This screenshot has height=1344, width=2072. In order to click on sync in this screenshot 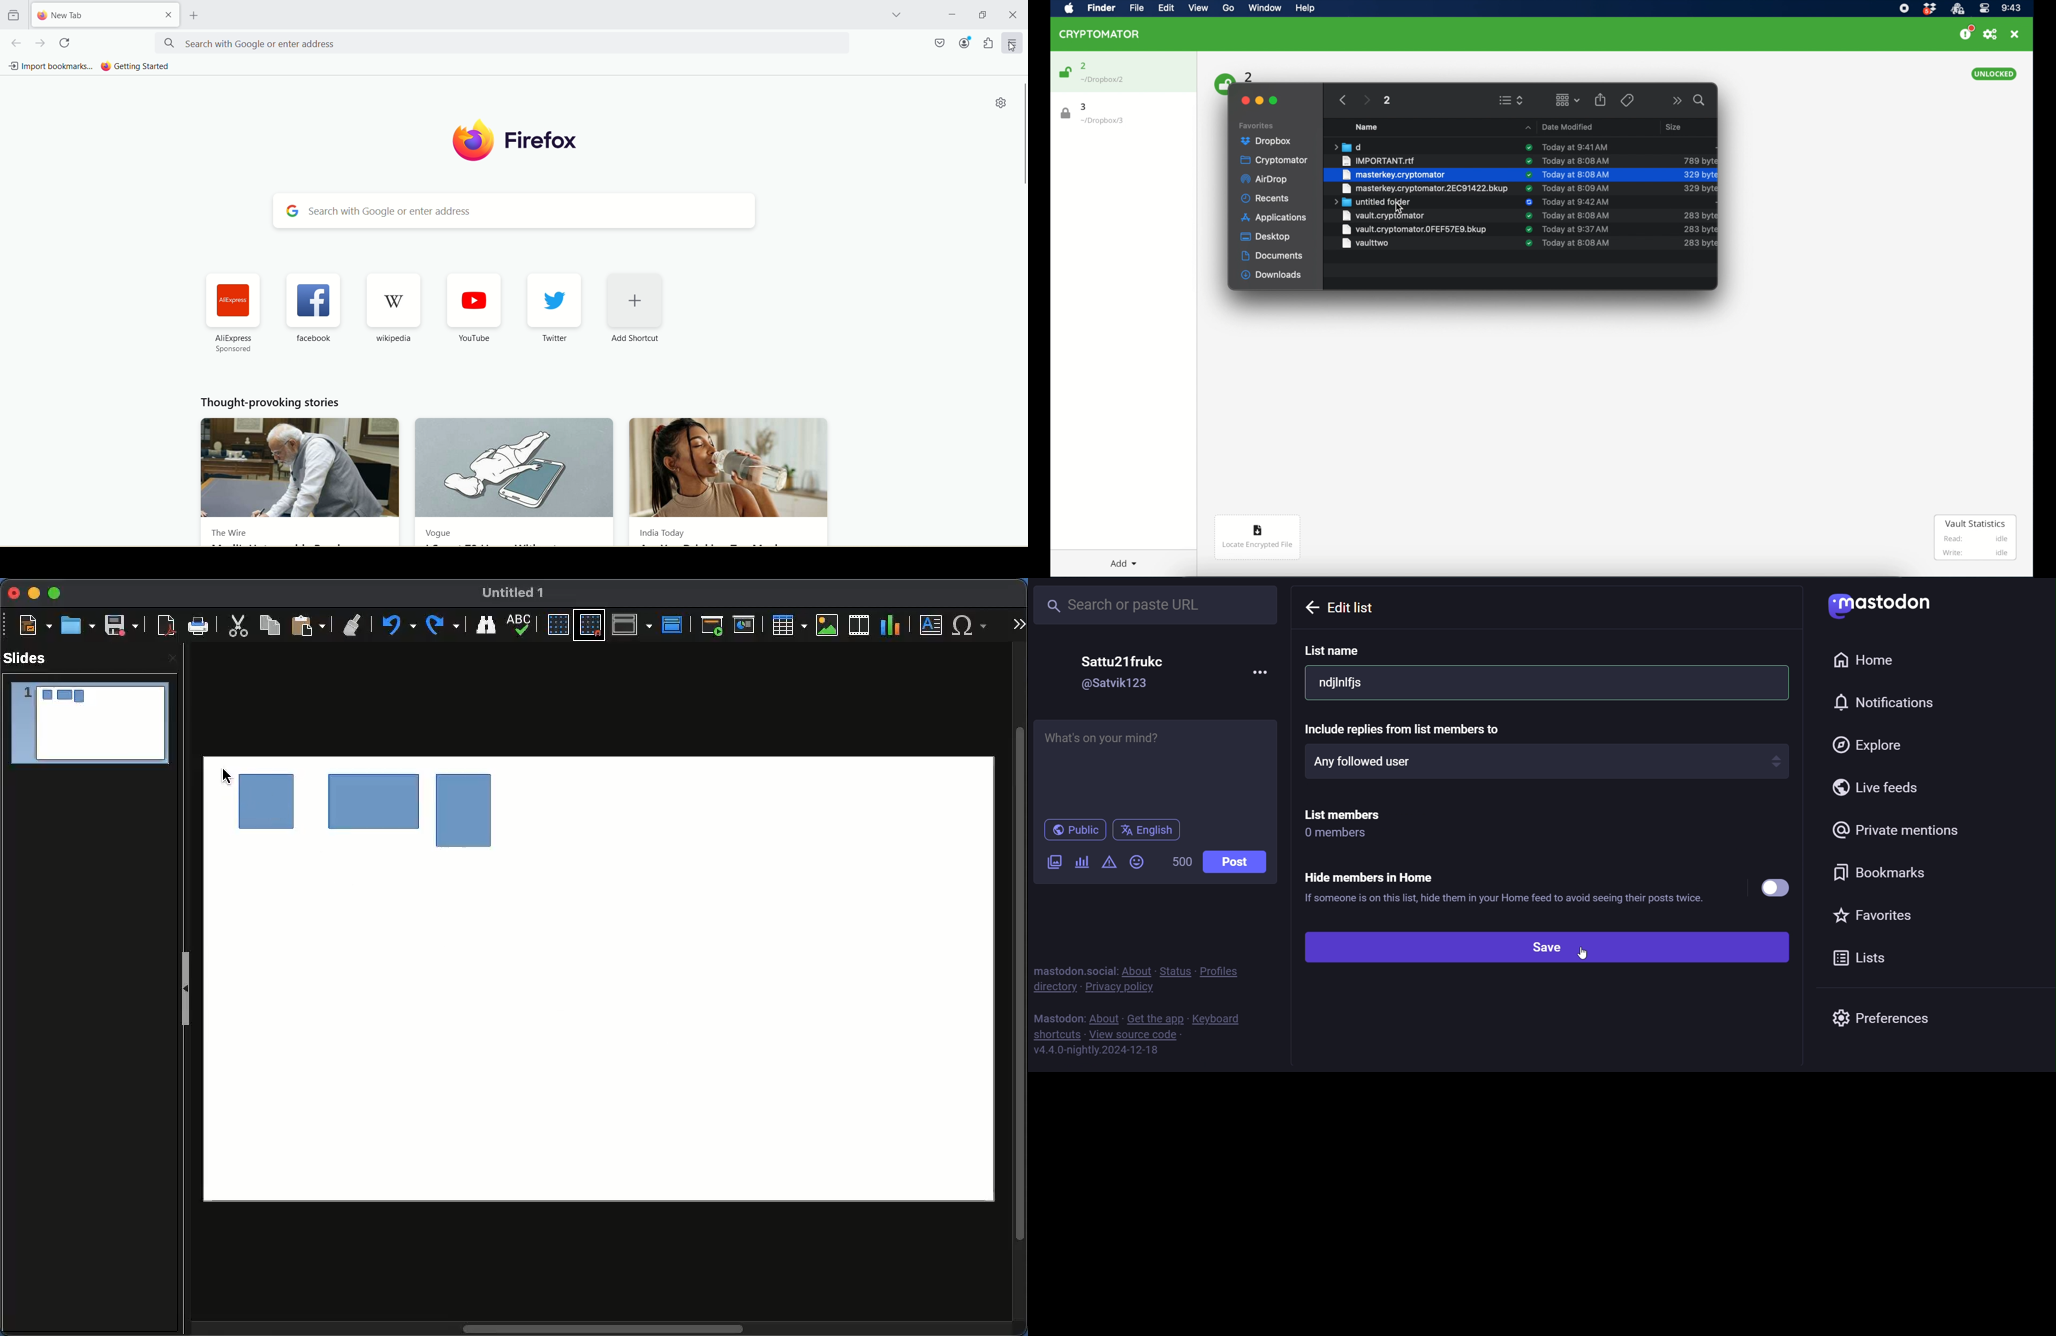, I will do `click(1525, 244)`.